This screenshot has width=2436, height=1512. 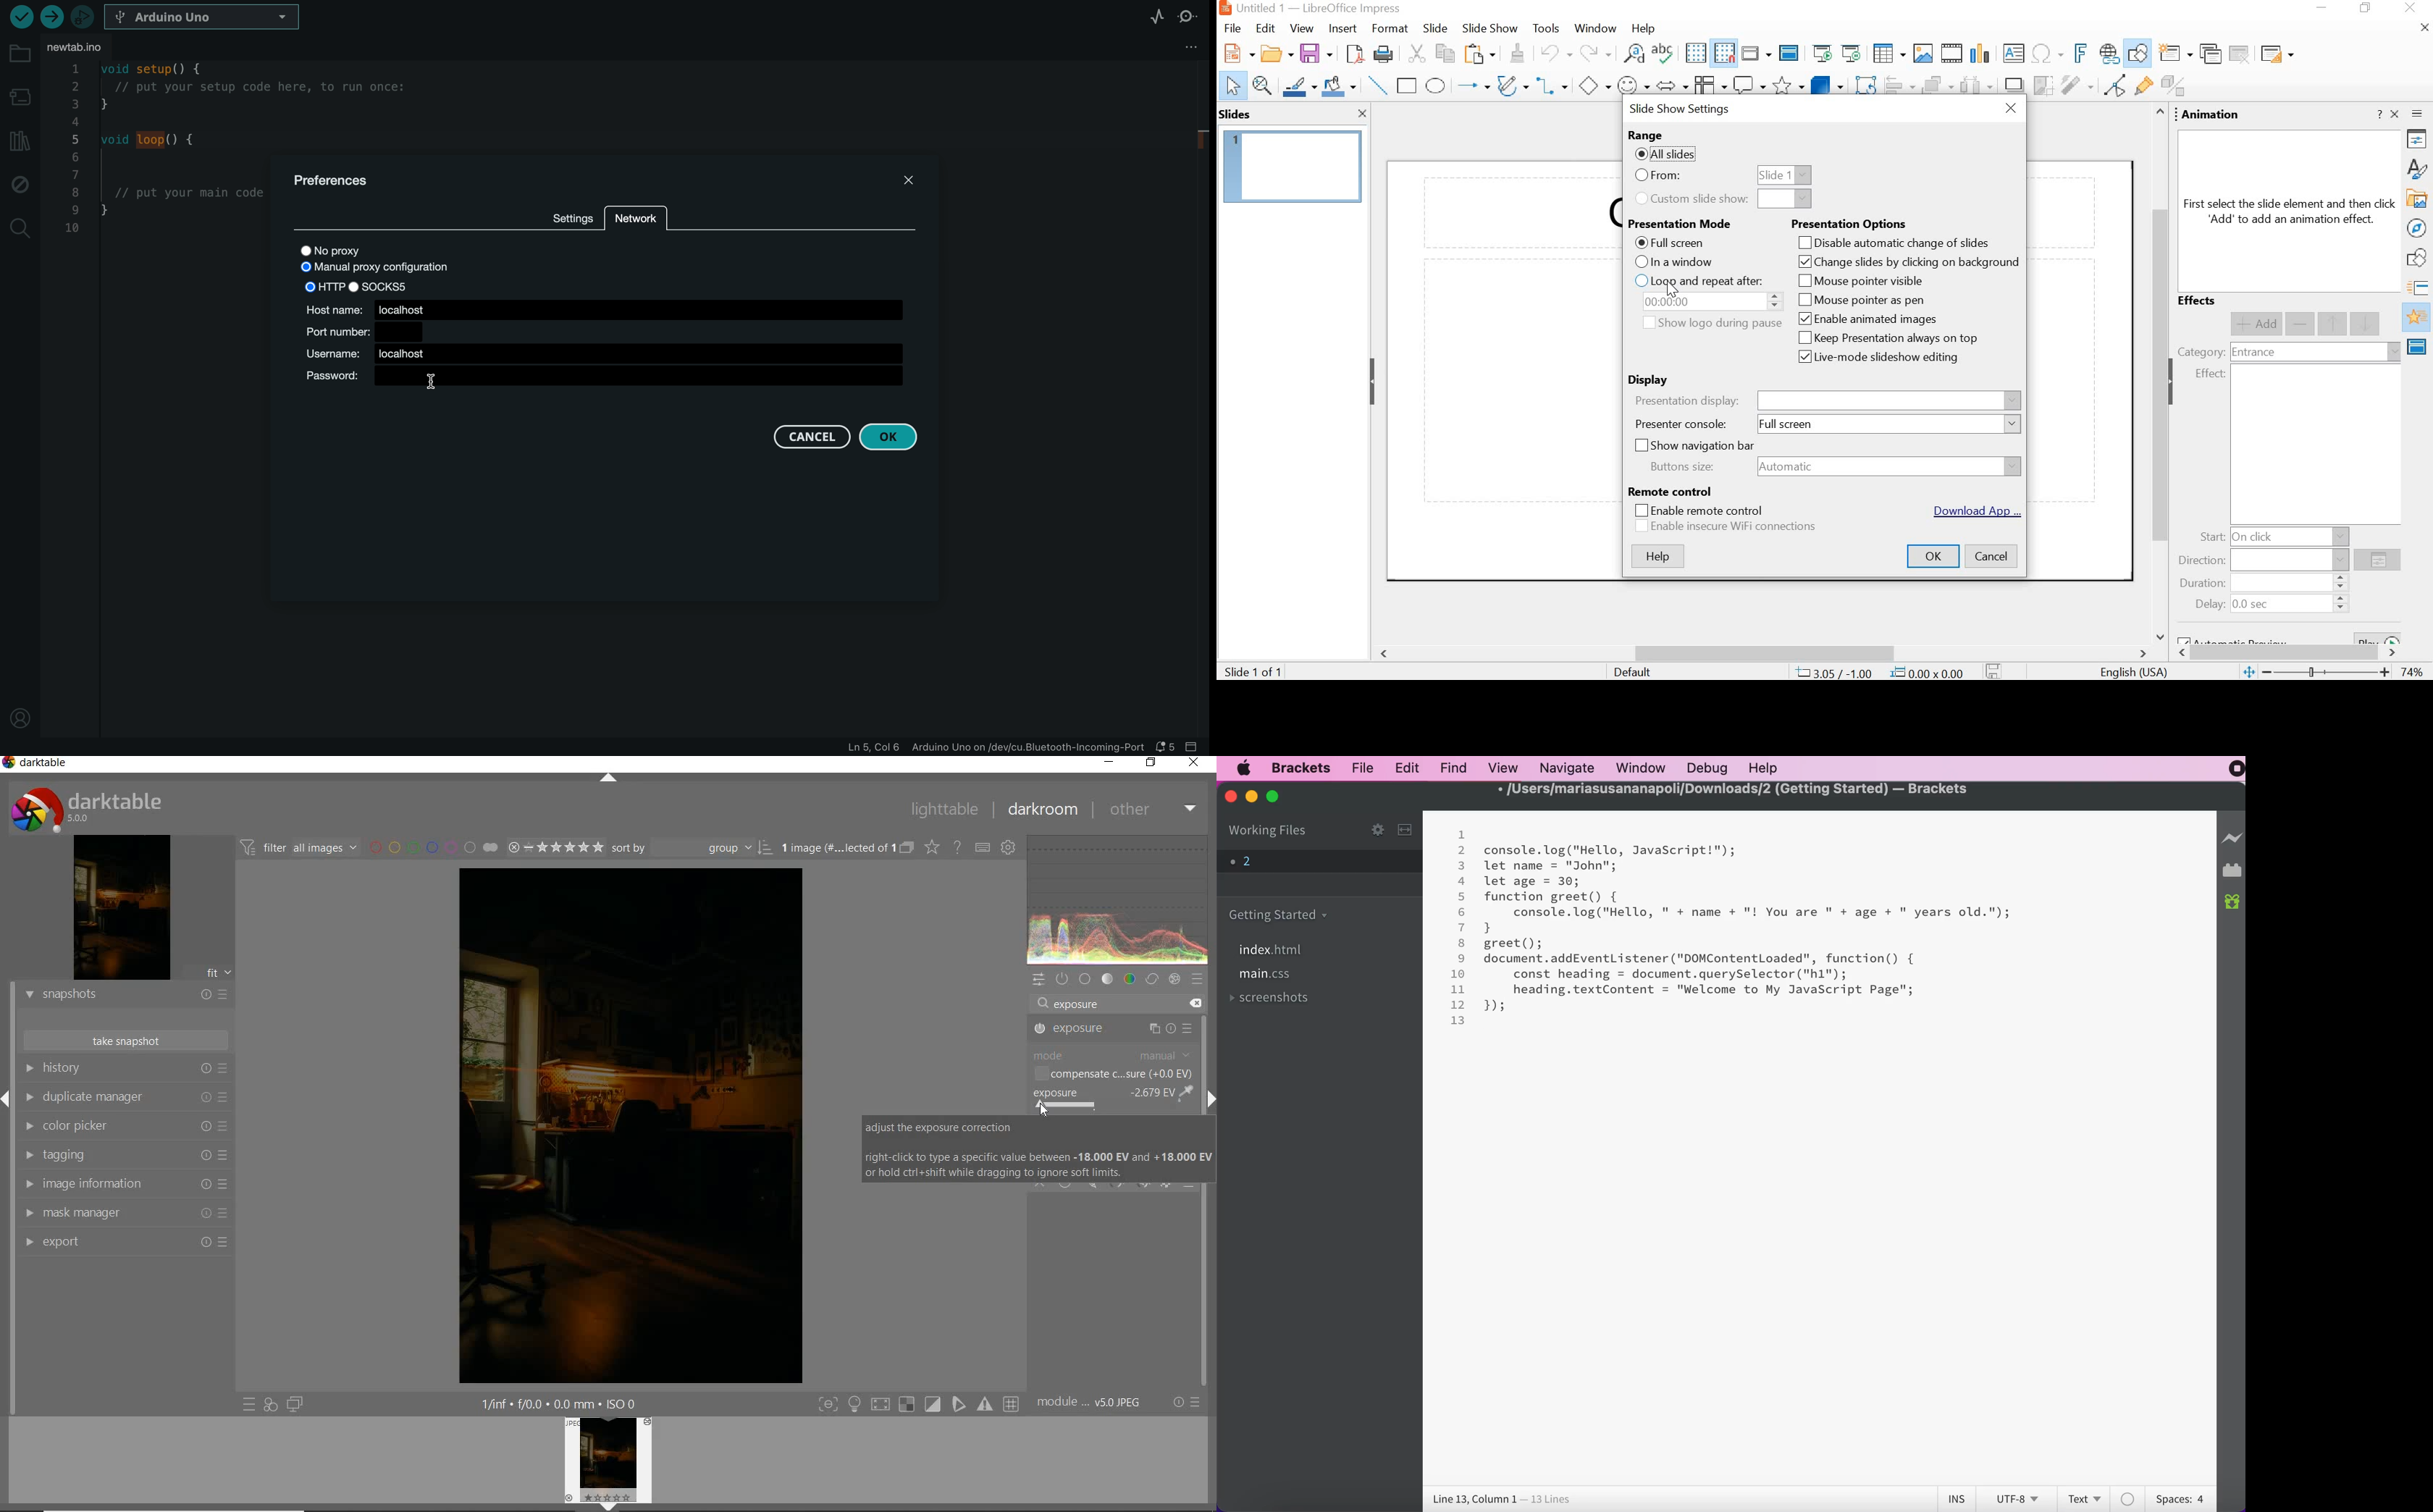 I want to click on 13, so click(x=1458, y=1020).